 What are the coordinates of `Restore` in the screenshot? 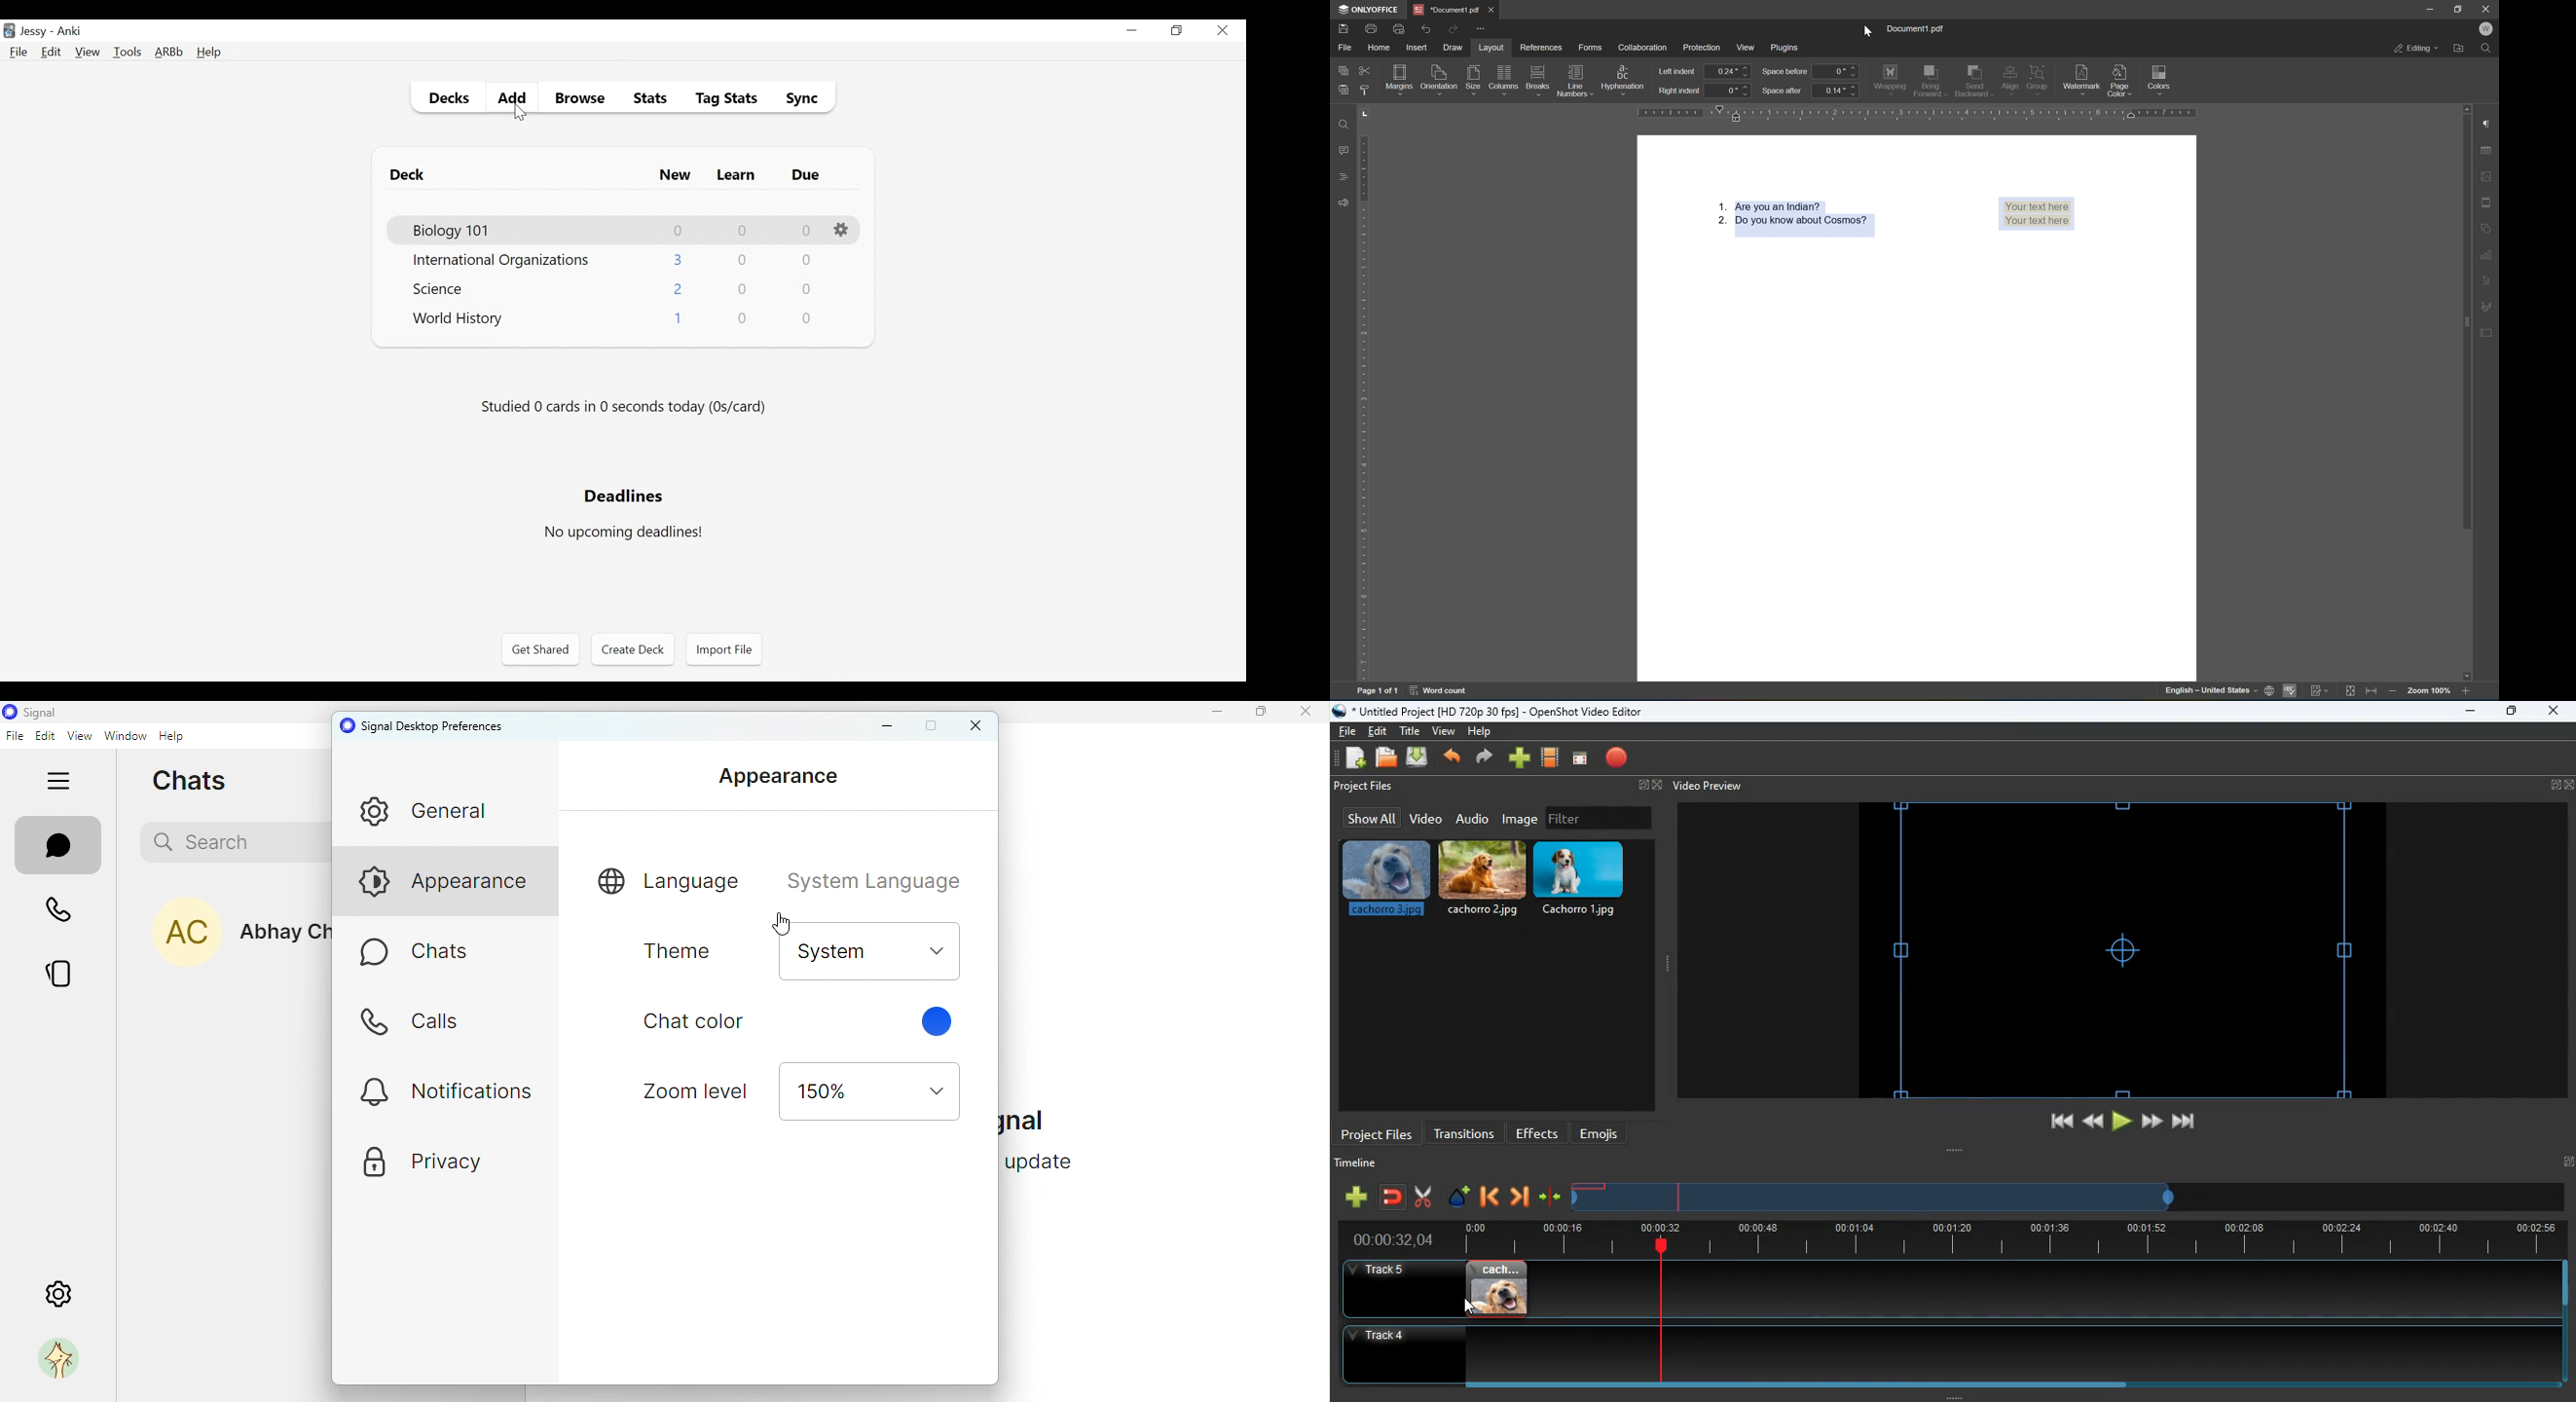 It's located at (1177, 31).